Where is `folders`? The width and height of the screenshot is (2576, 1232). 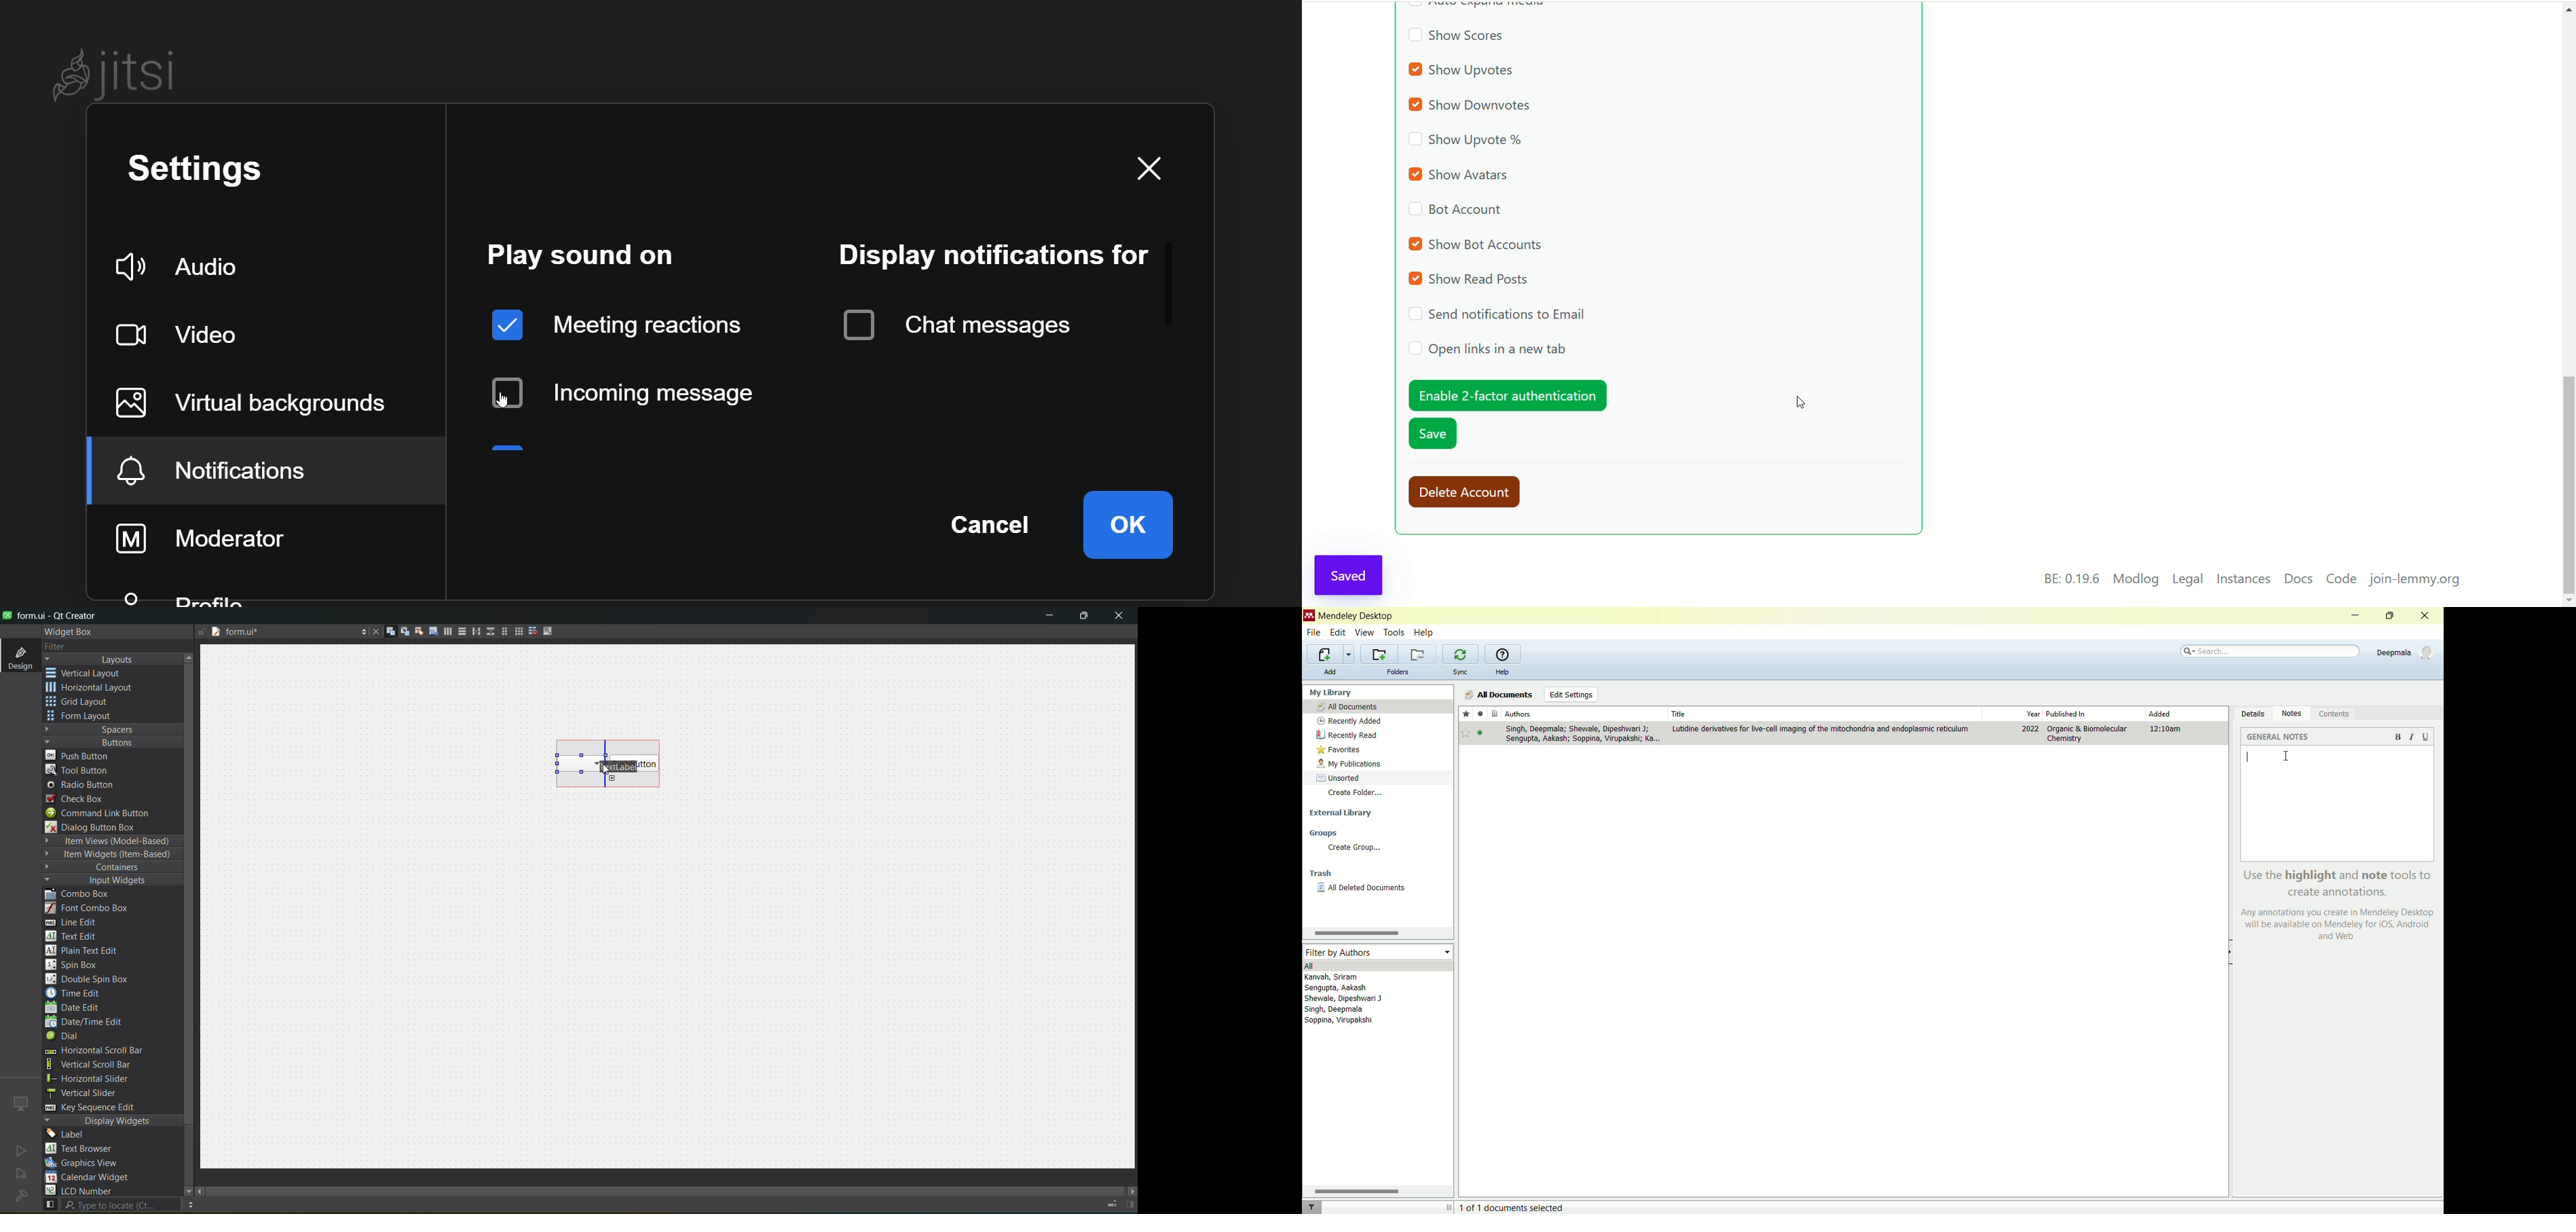 folders is located at coordinates (1397, 672).